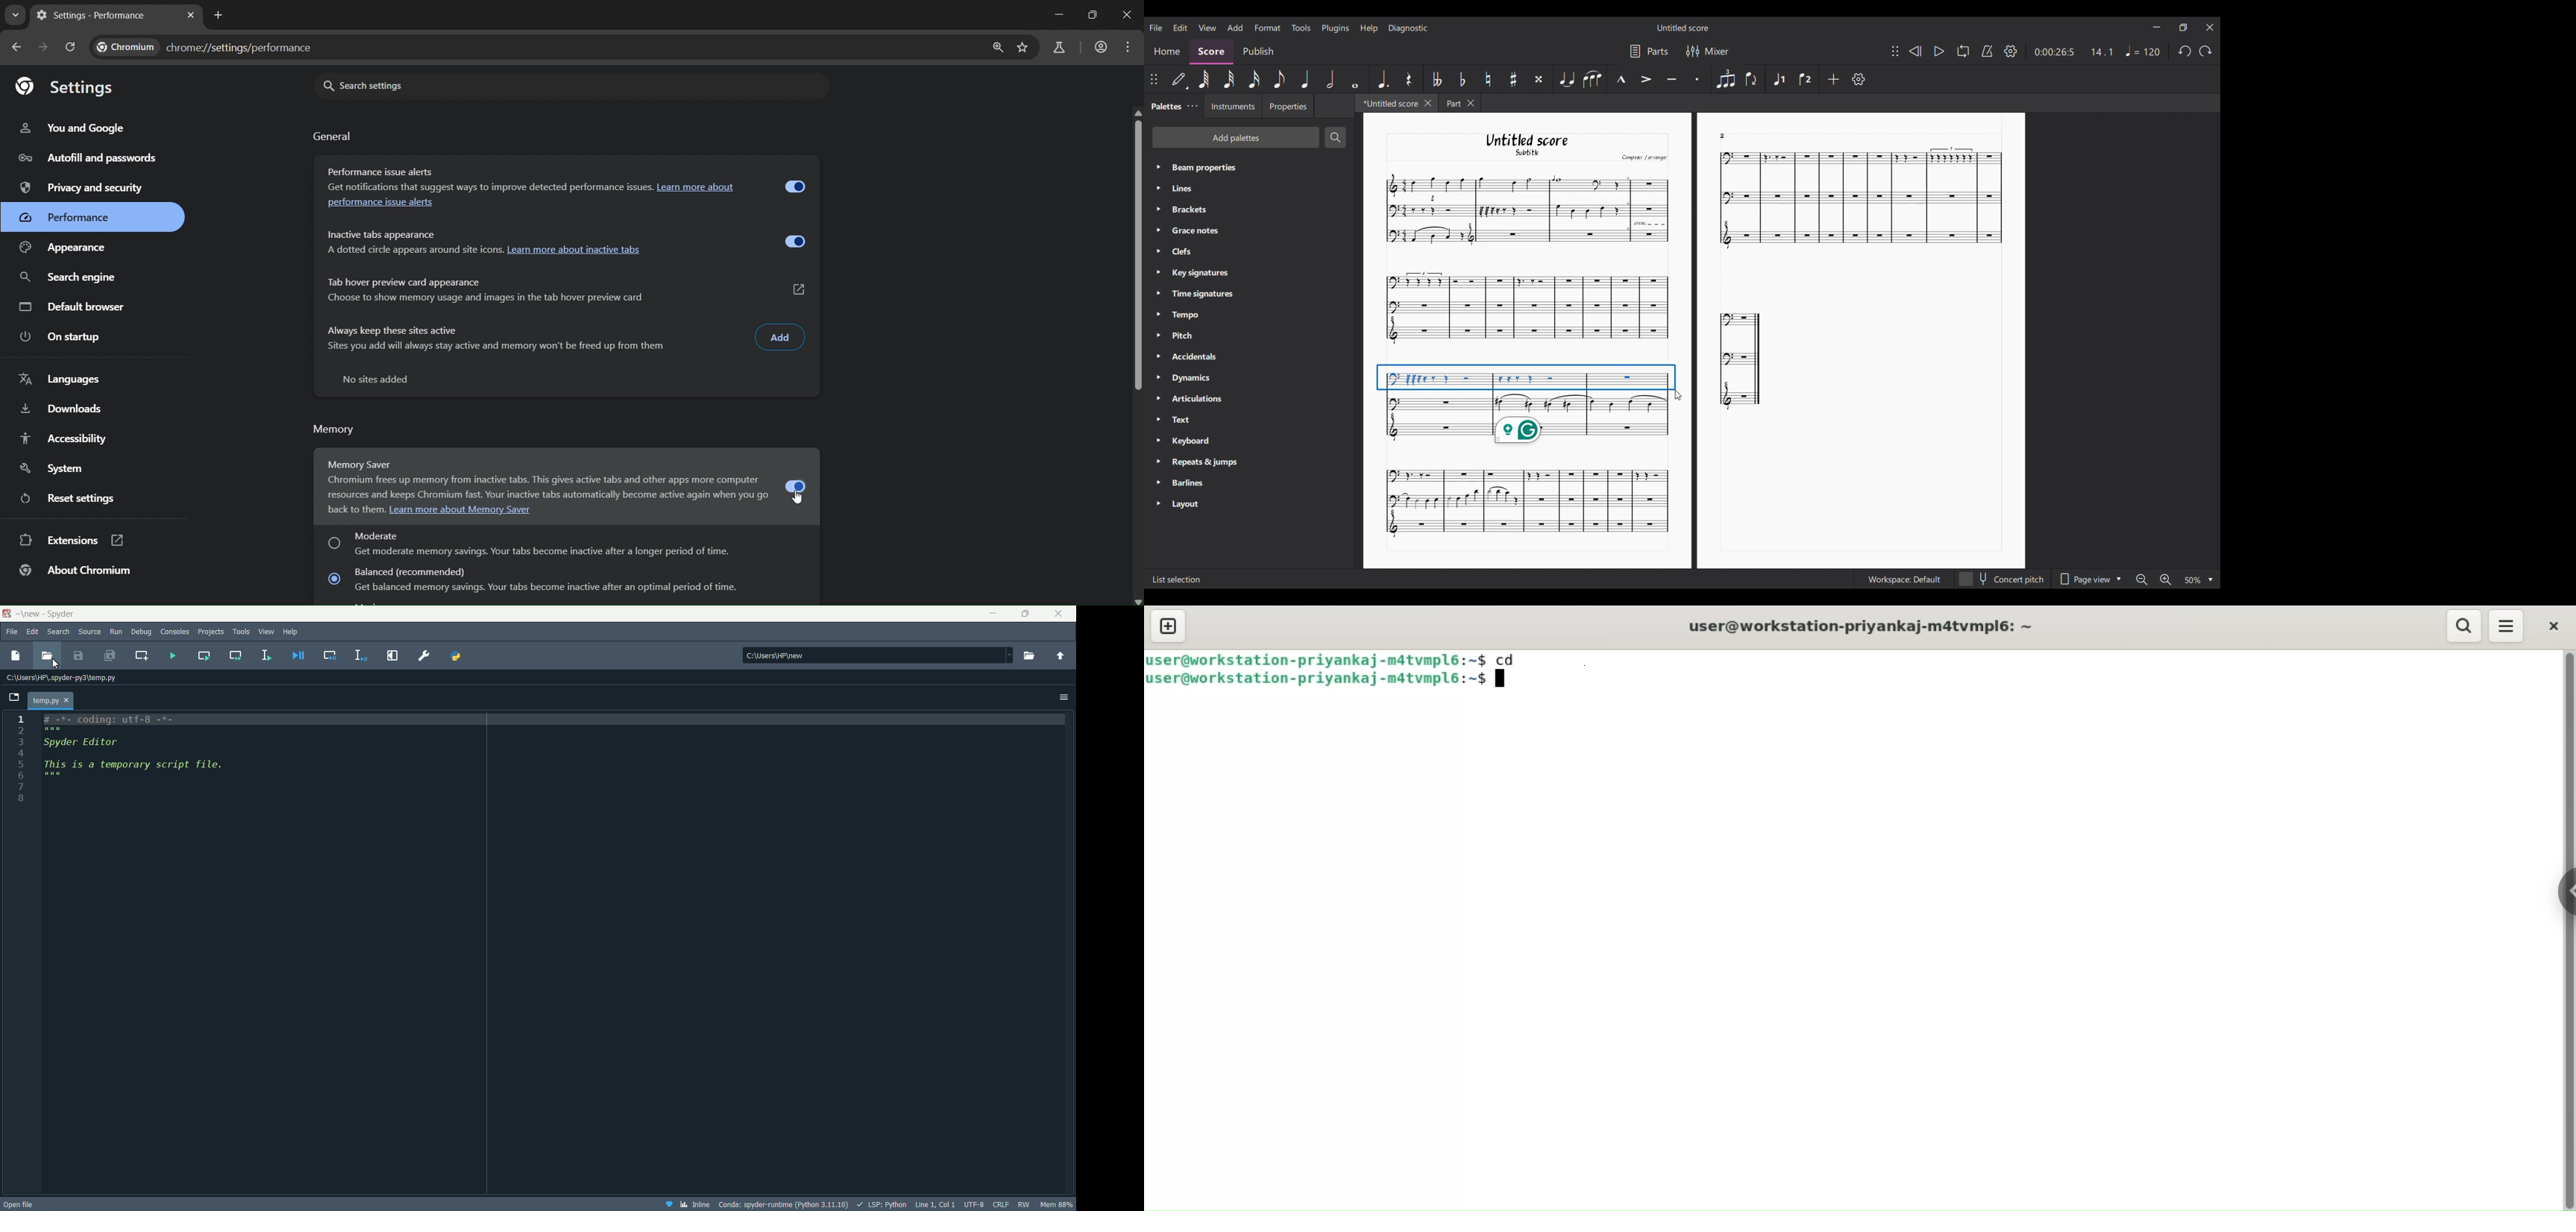 The image size is (2576, 1232). Describe the element at coordinates (2144, 50) in the screenshot. I see `Tempo` at that location.